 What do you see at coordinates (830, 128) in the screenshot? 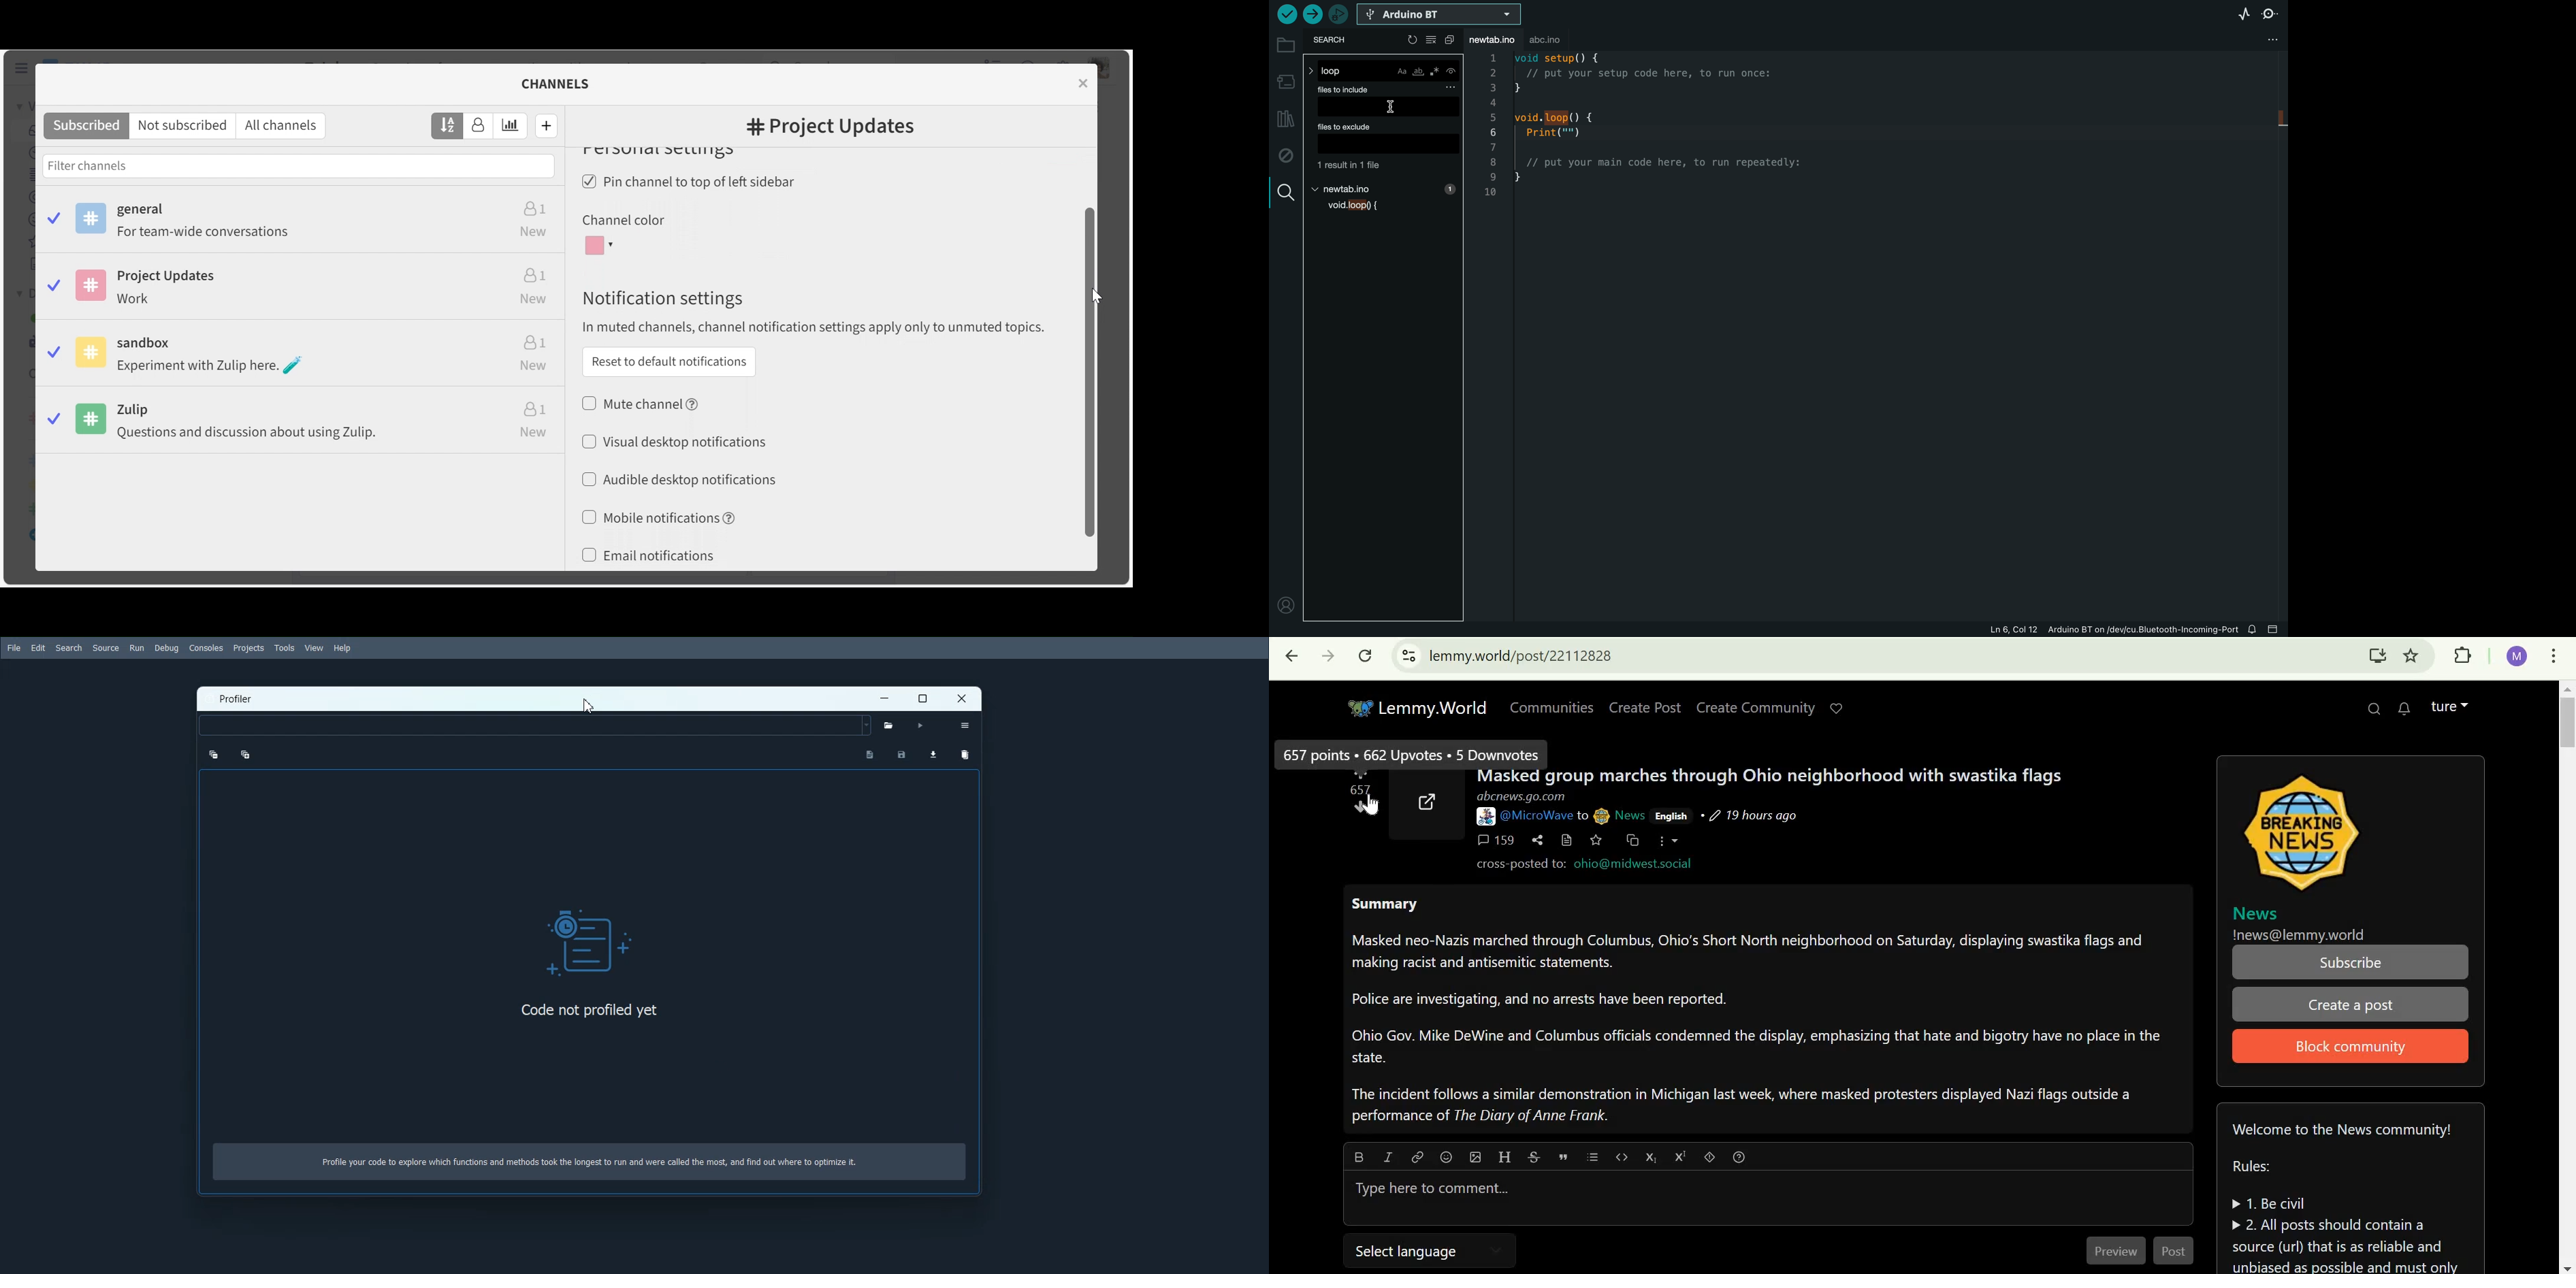
I see `#Channel` at bounding box center [830, 128].